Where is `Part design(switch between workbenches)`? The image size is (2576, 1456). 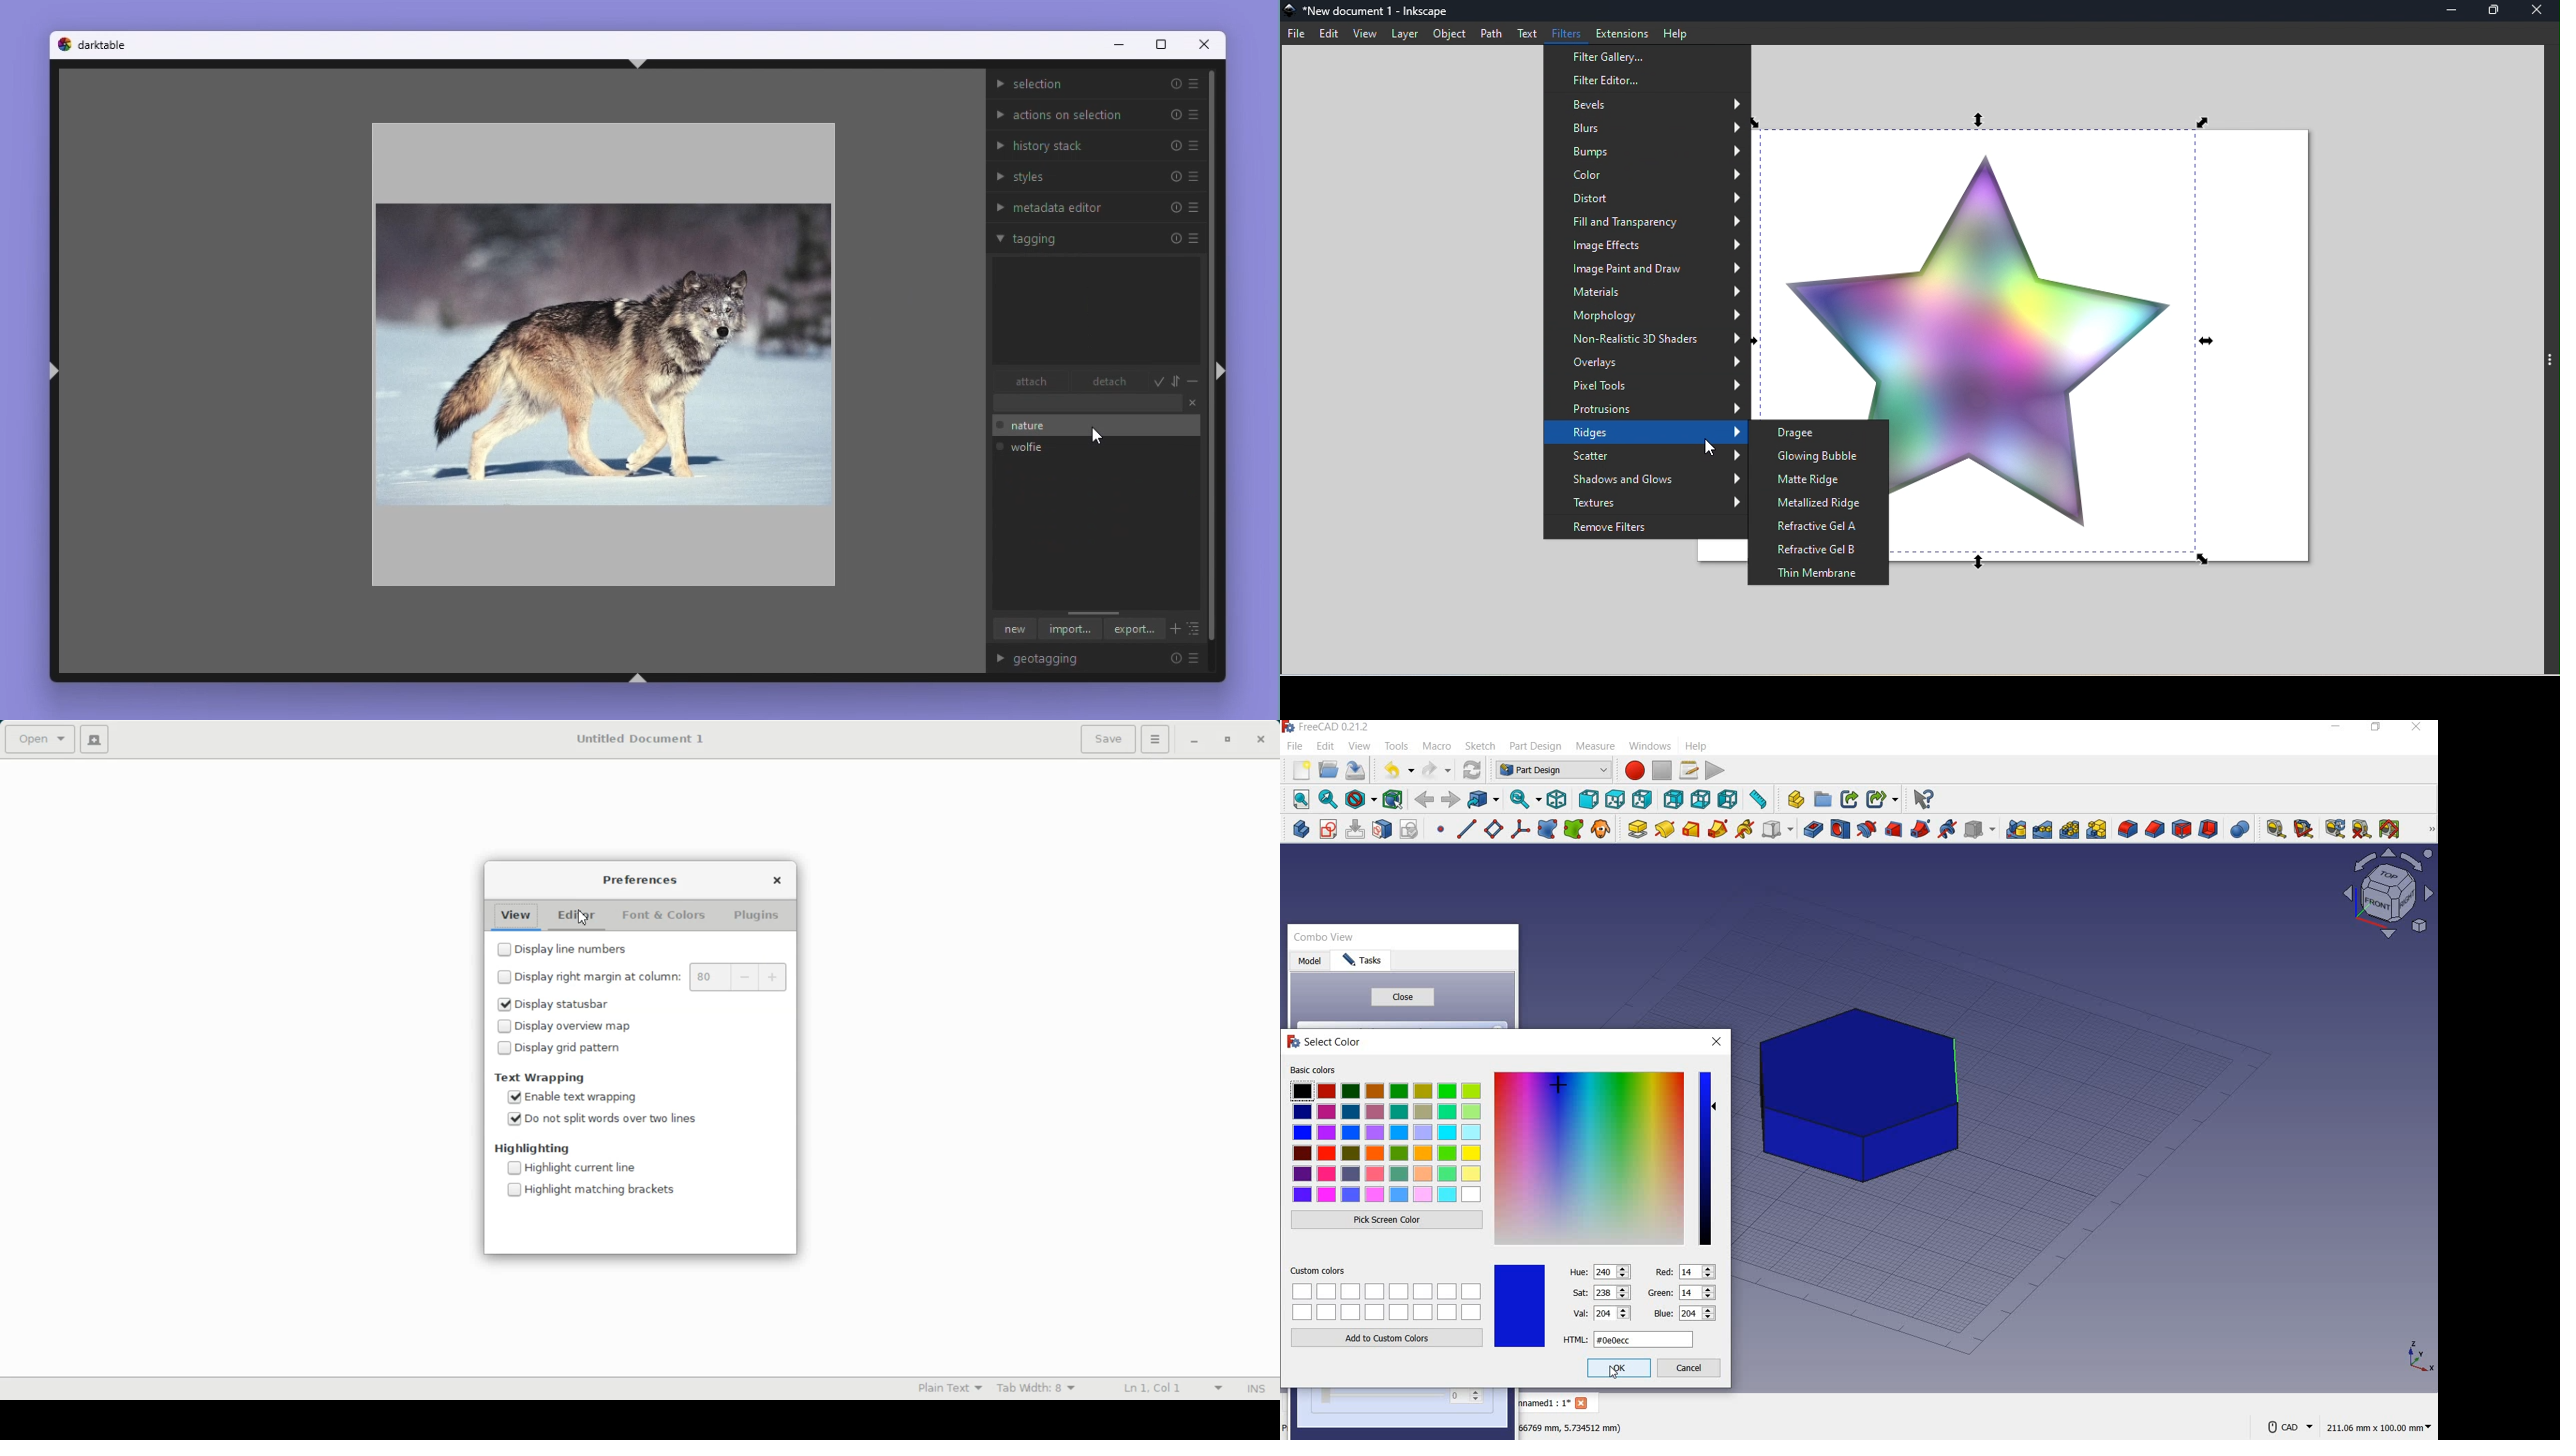 Part design(switch between workbenches) is located at coordinates (1552, 770).